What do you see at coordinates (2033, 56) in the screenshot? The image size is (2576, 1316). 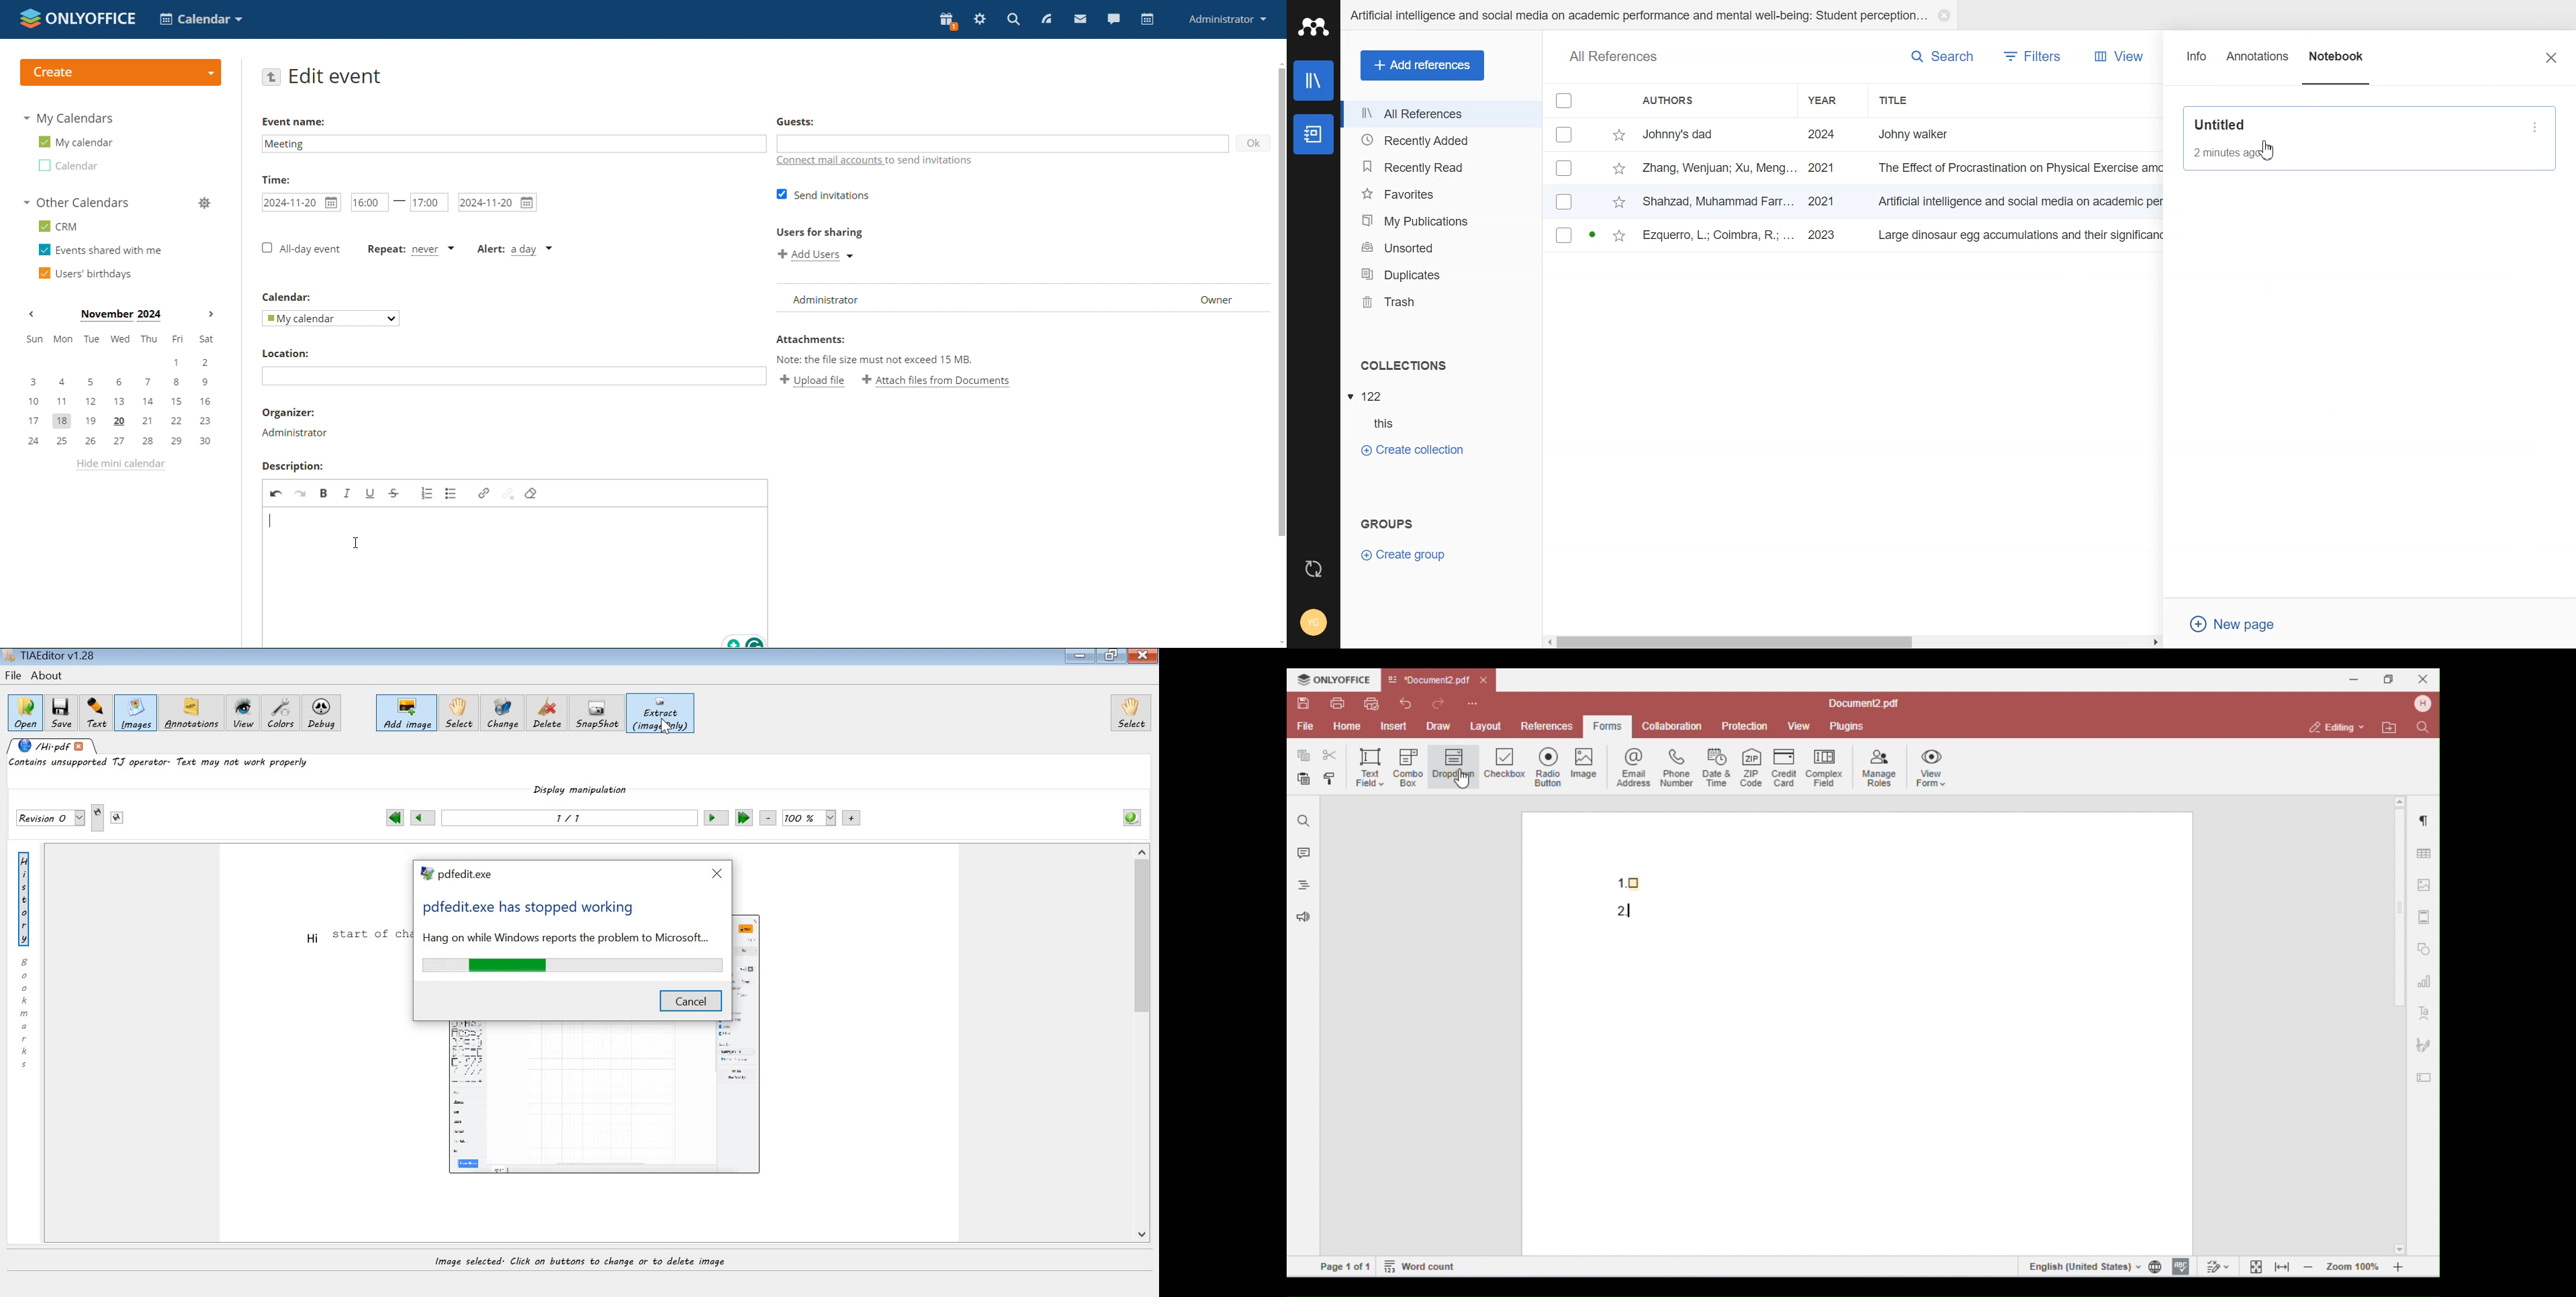 I see `Filters` at bounding box center [2033, 56].